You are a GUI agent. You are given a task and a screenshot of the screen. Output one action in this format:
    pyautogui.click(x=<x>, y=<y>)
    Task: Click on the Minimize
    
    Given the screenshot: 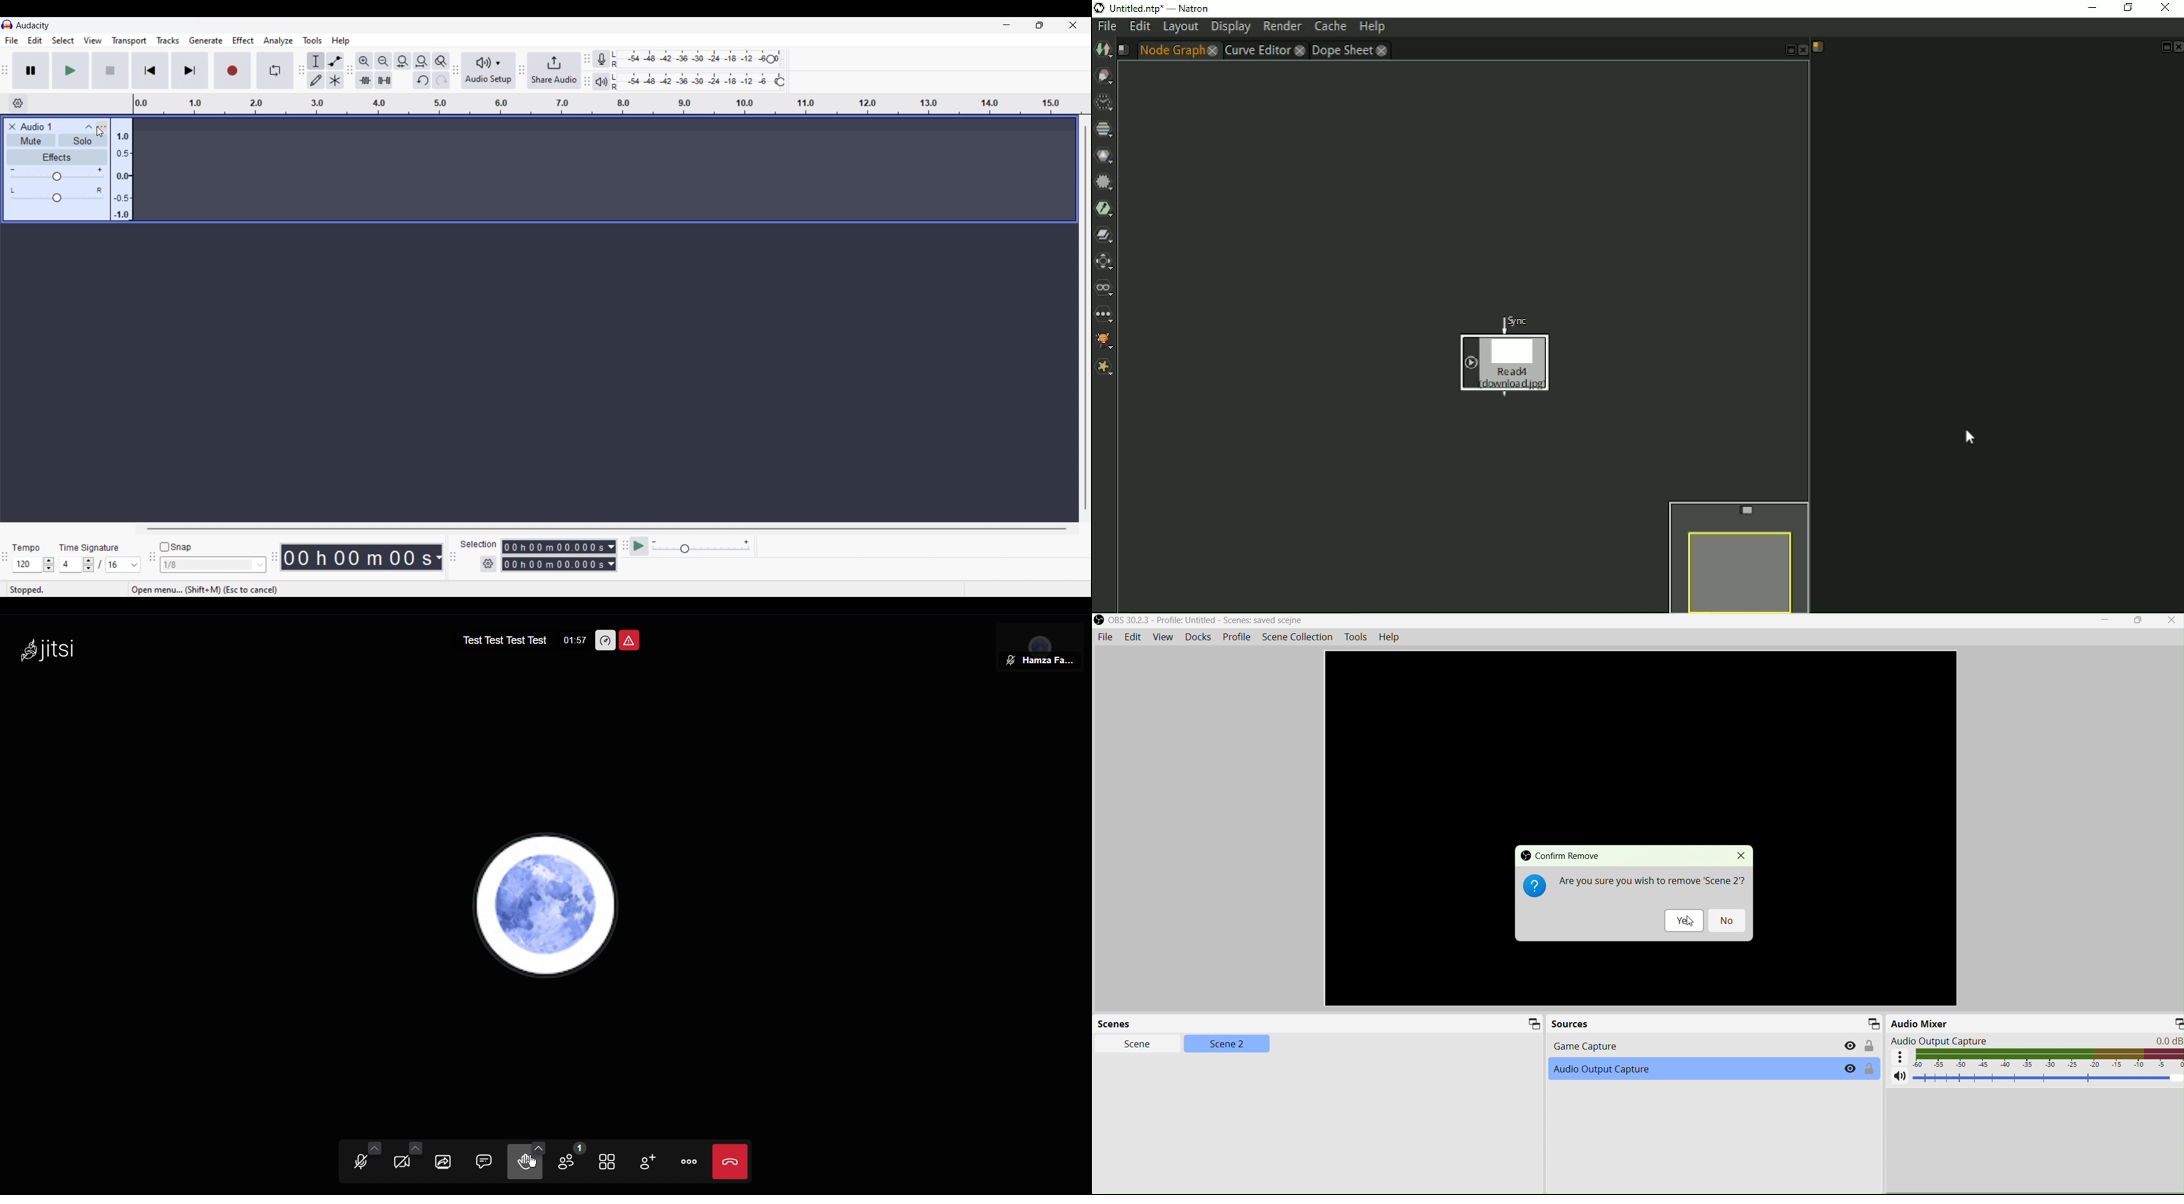 What is the action you would take?
    pyautogui.click(x=2105, y=620)
    